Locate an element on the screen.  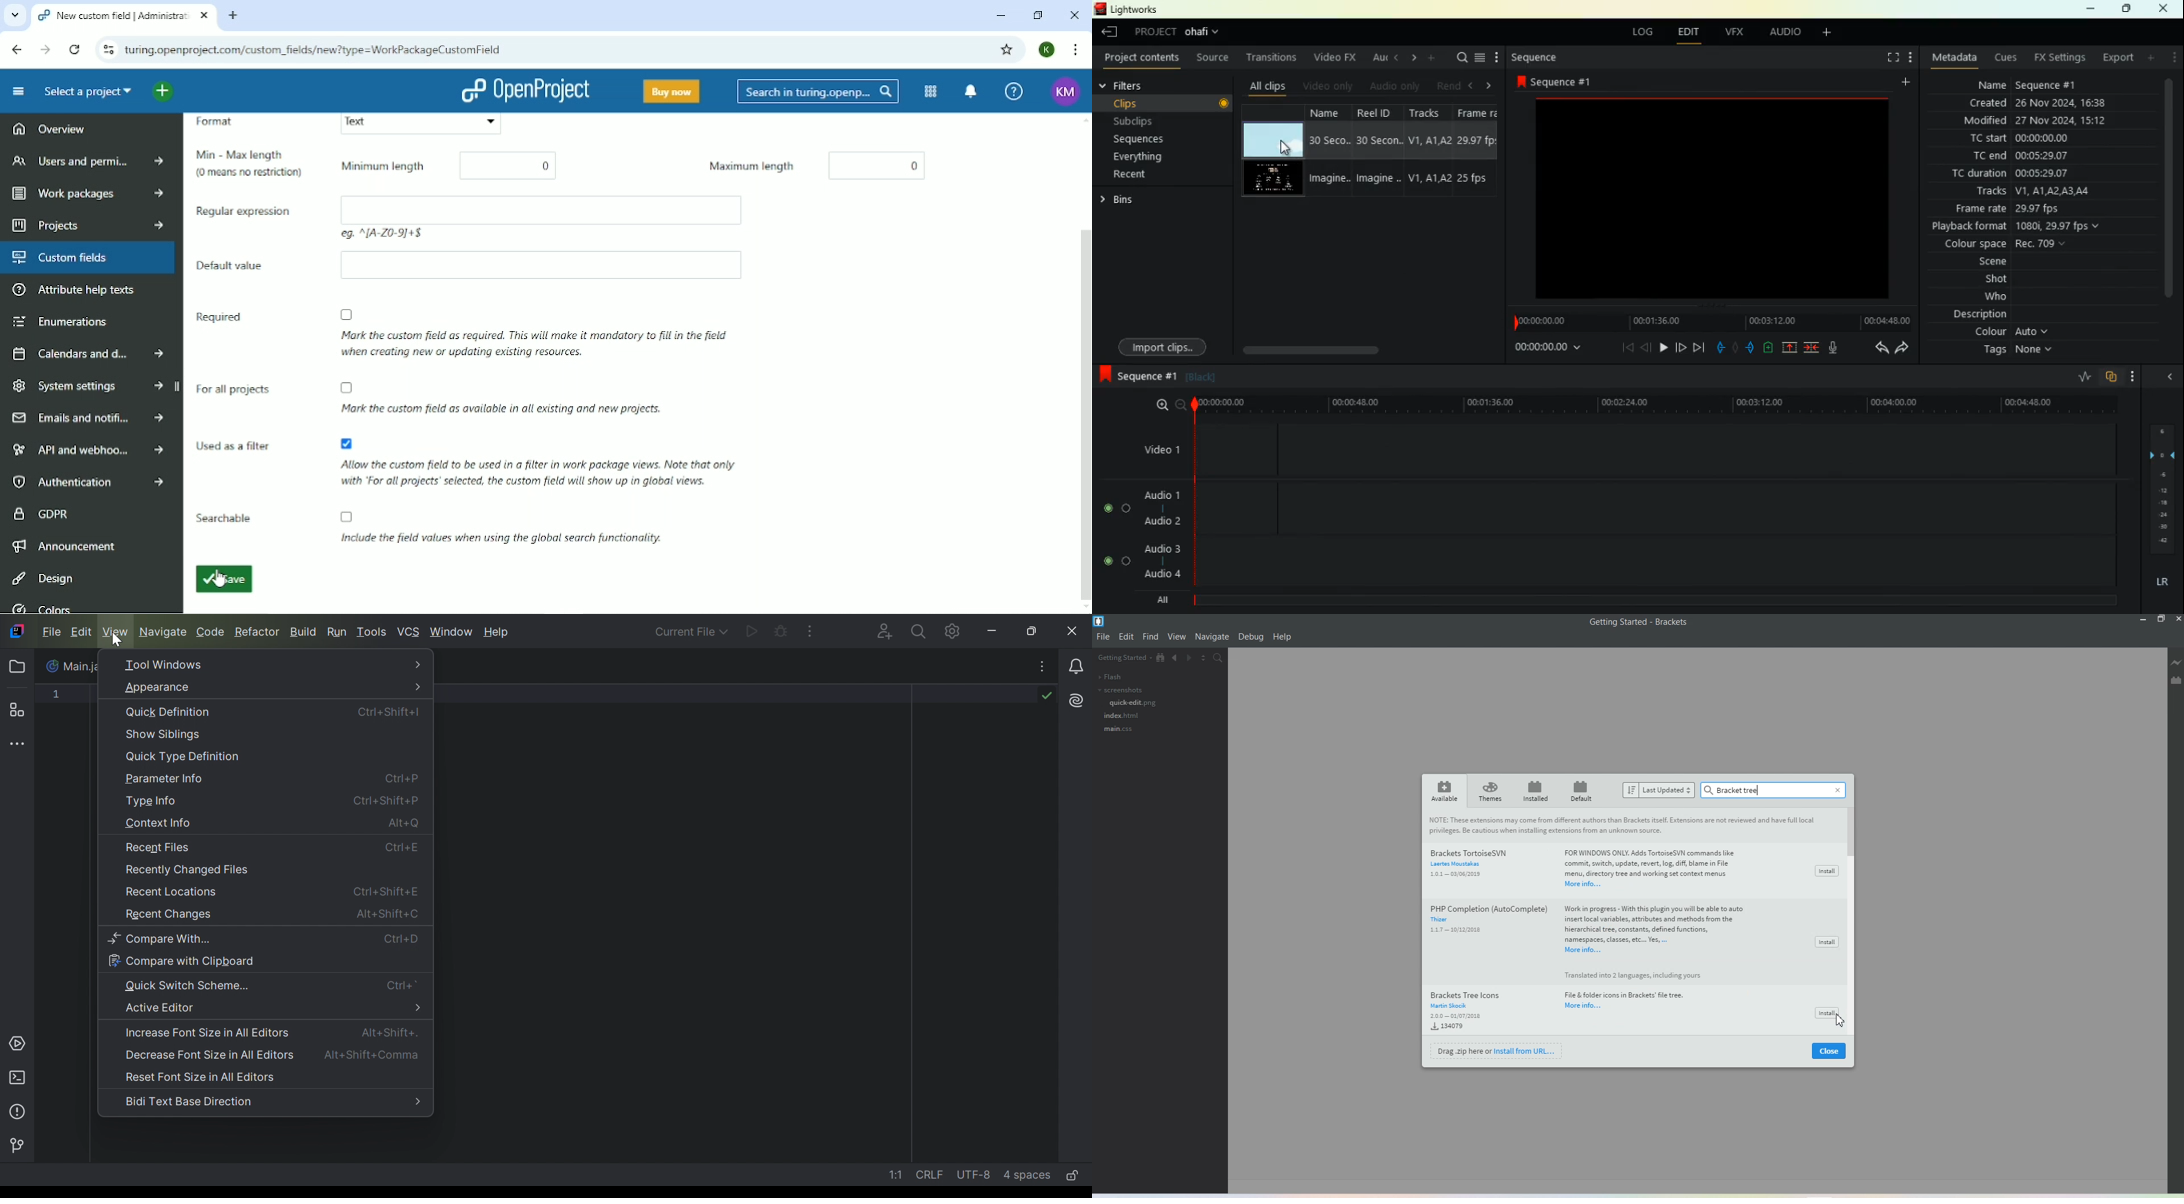
Authentication is located at coordinates (93, 482).